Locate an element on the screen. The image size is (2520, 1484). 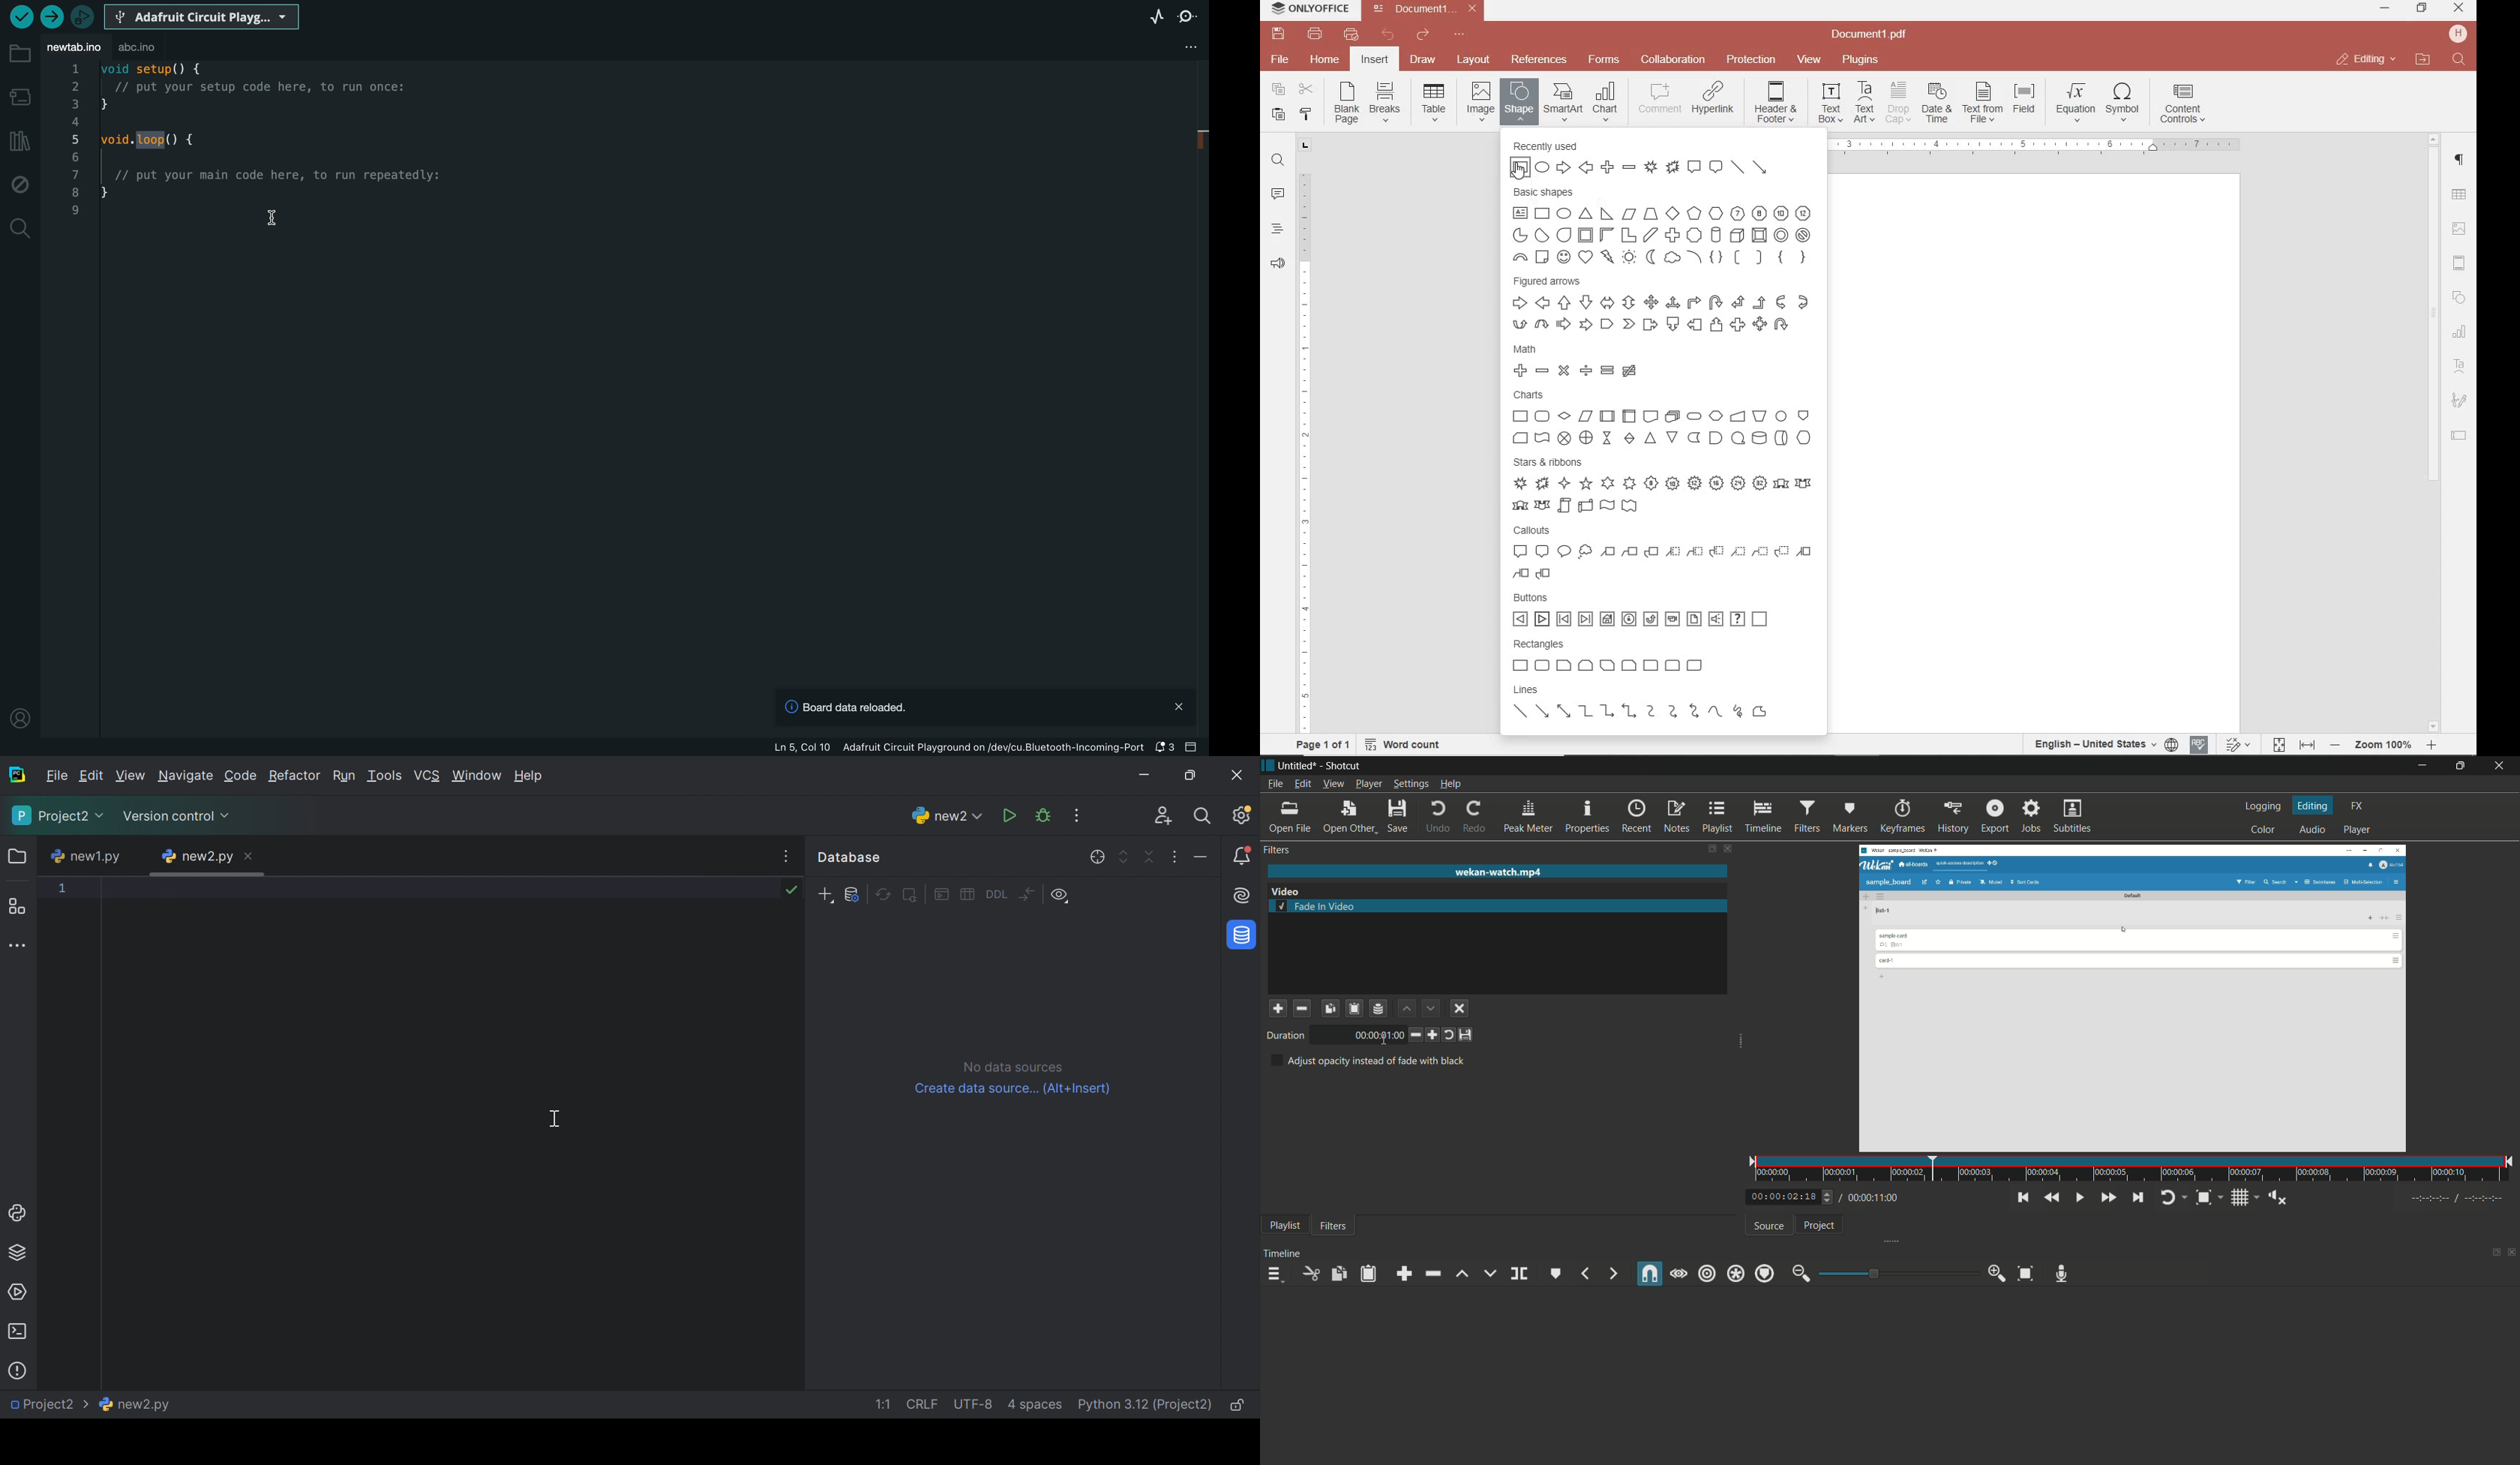
page 1 of 1 is located at coordinates (1320, 743).